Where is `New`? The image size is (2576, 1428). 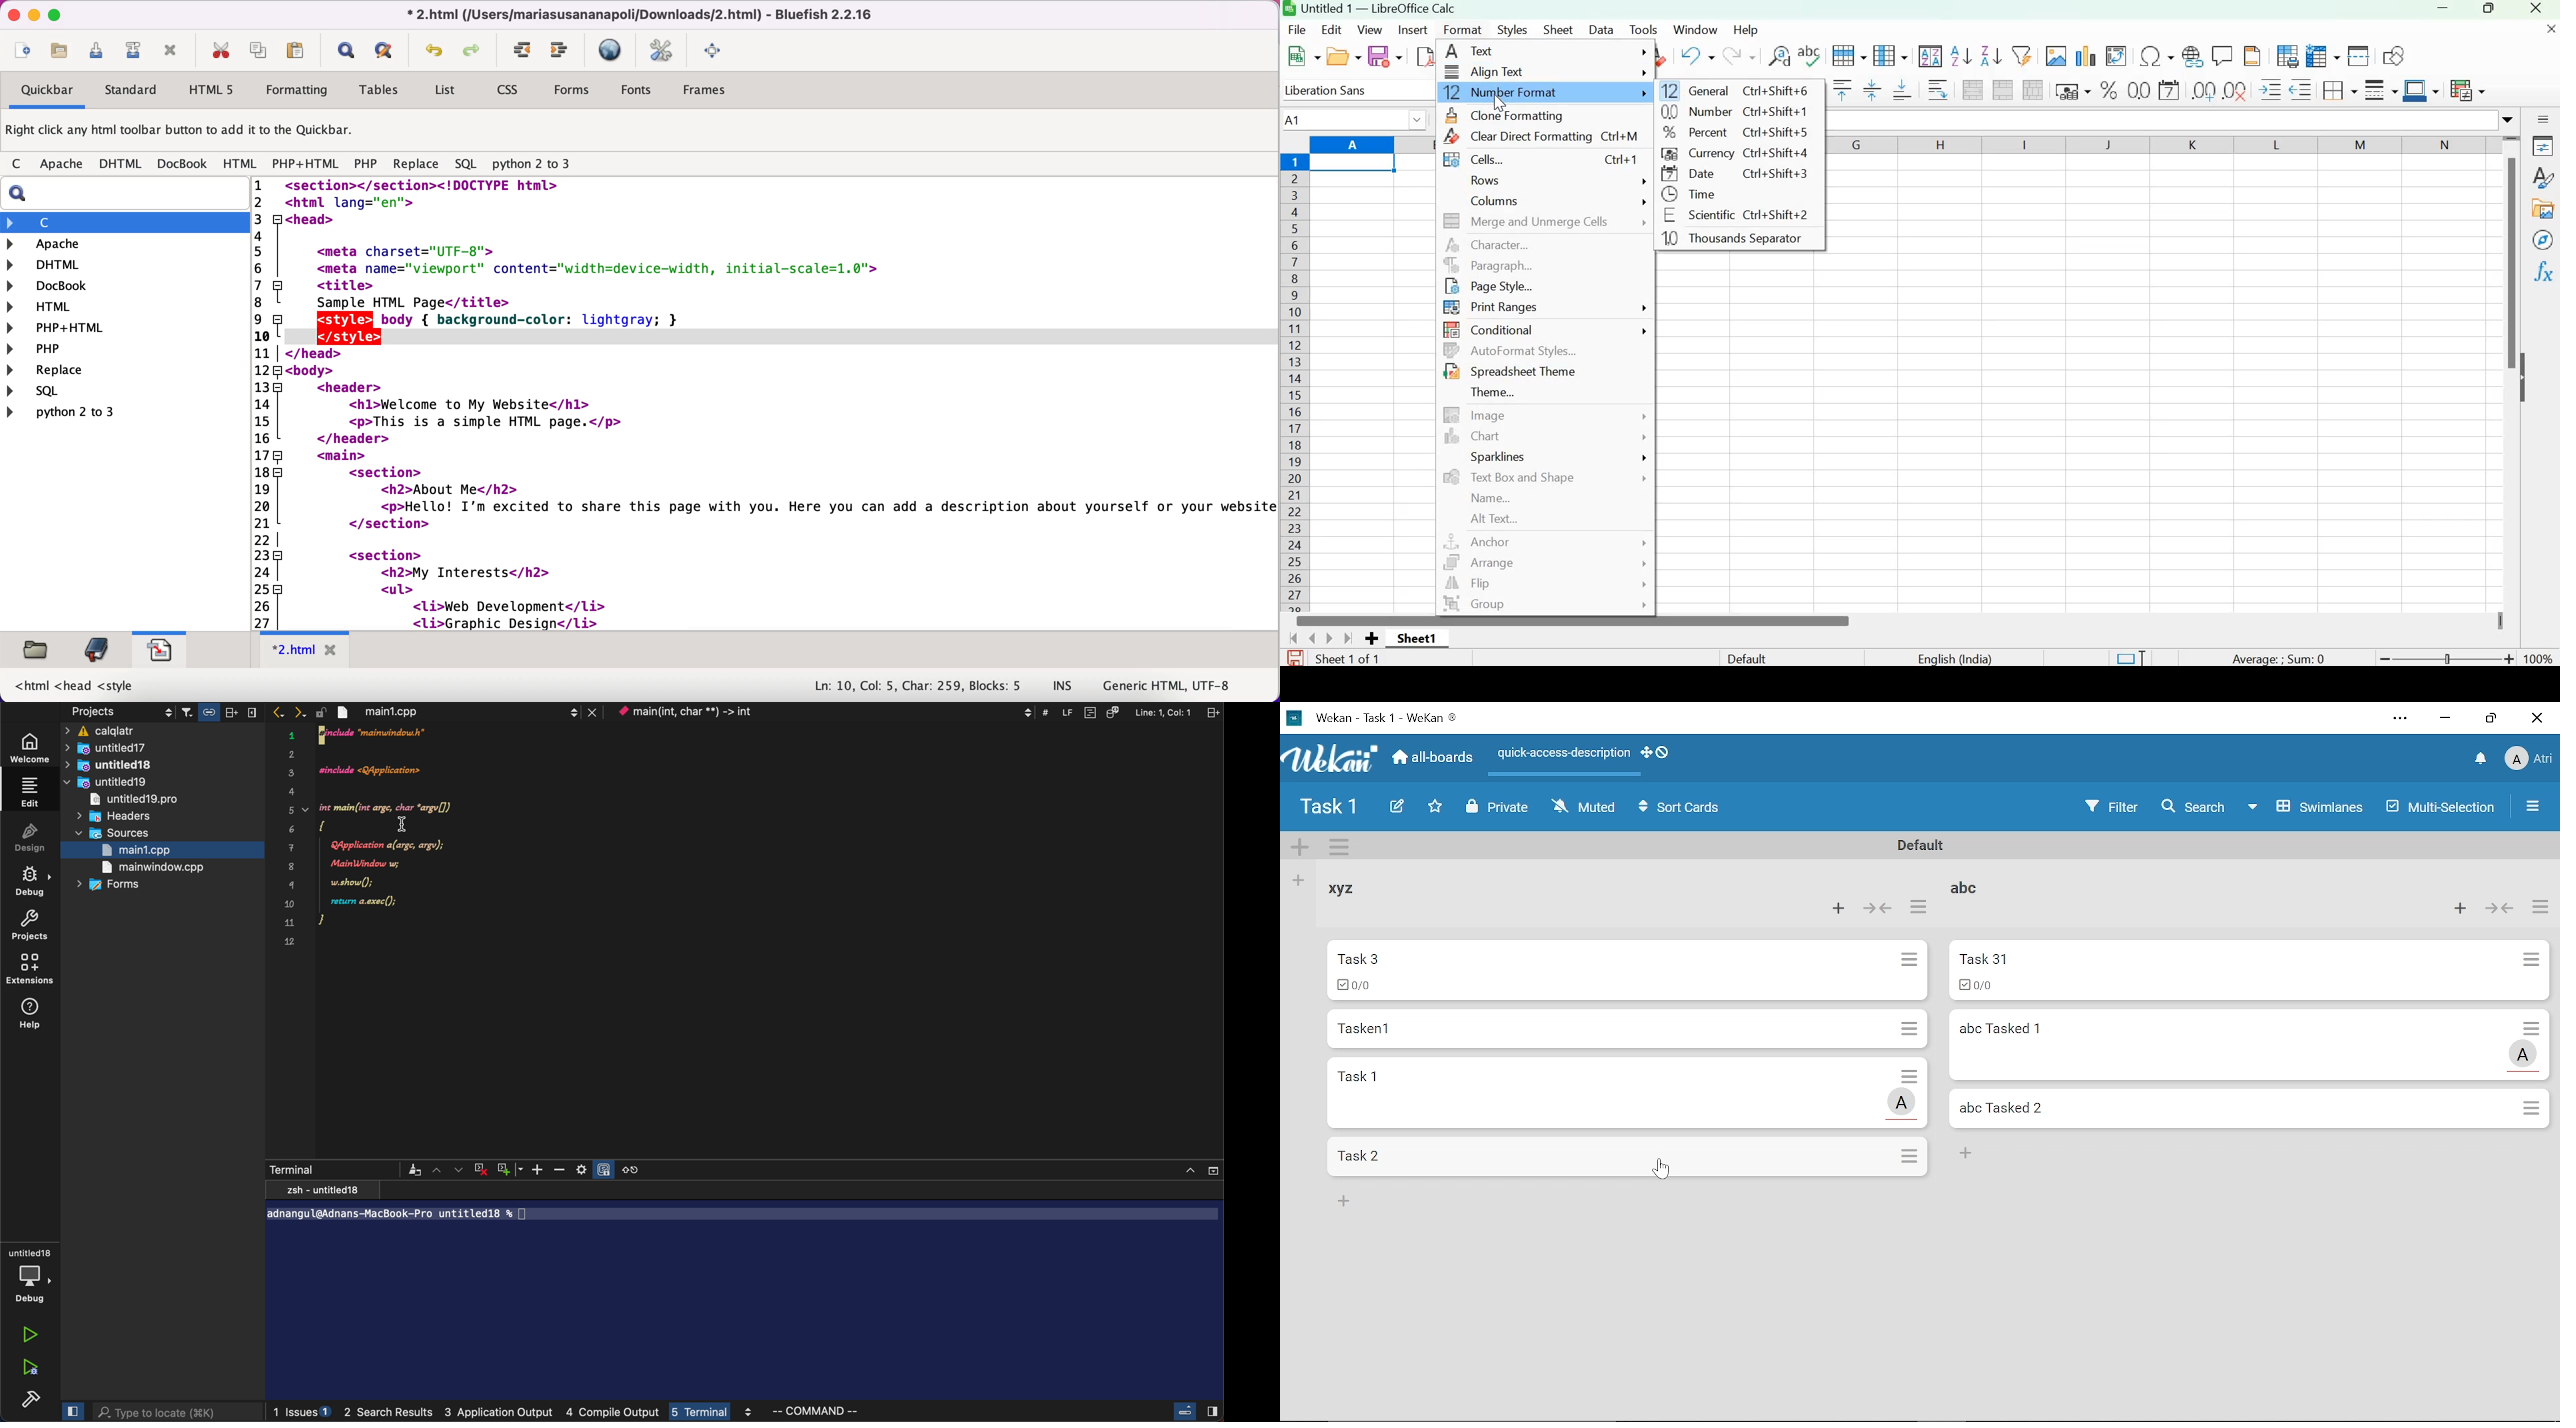
New is located at coordinates (1304, 57).